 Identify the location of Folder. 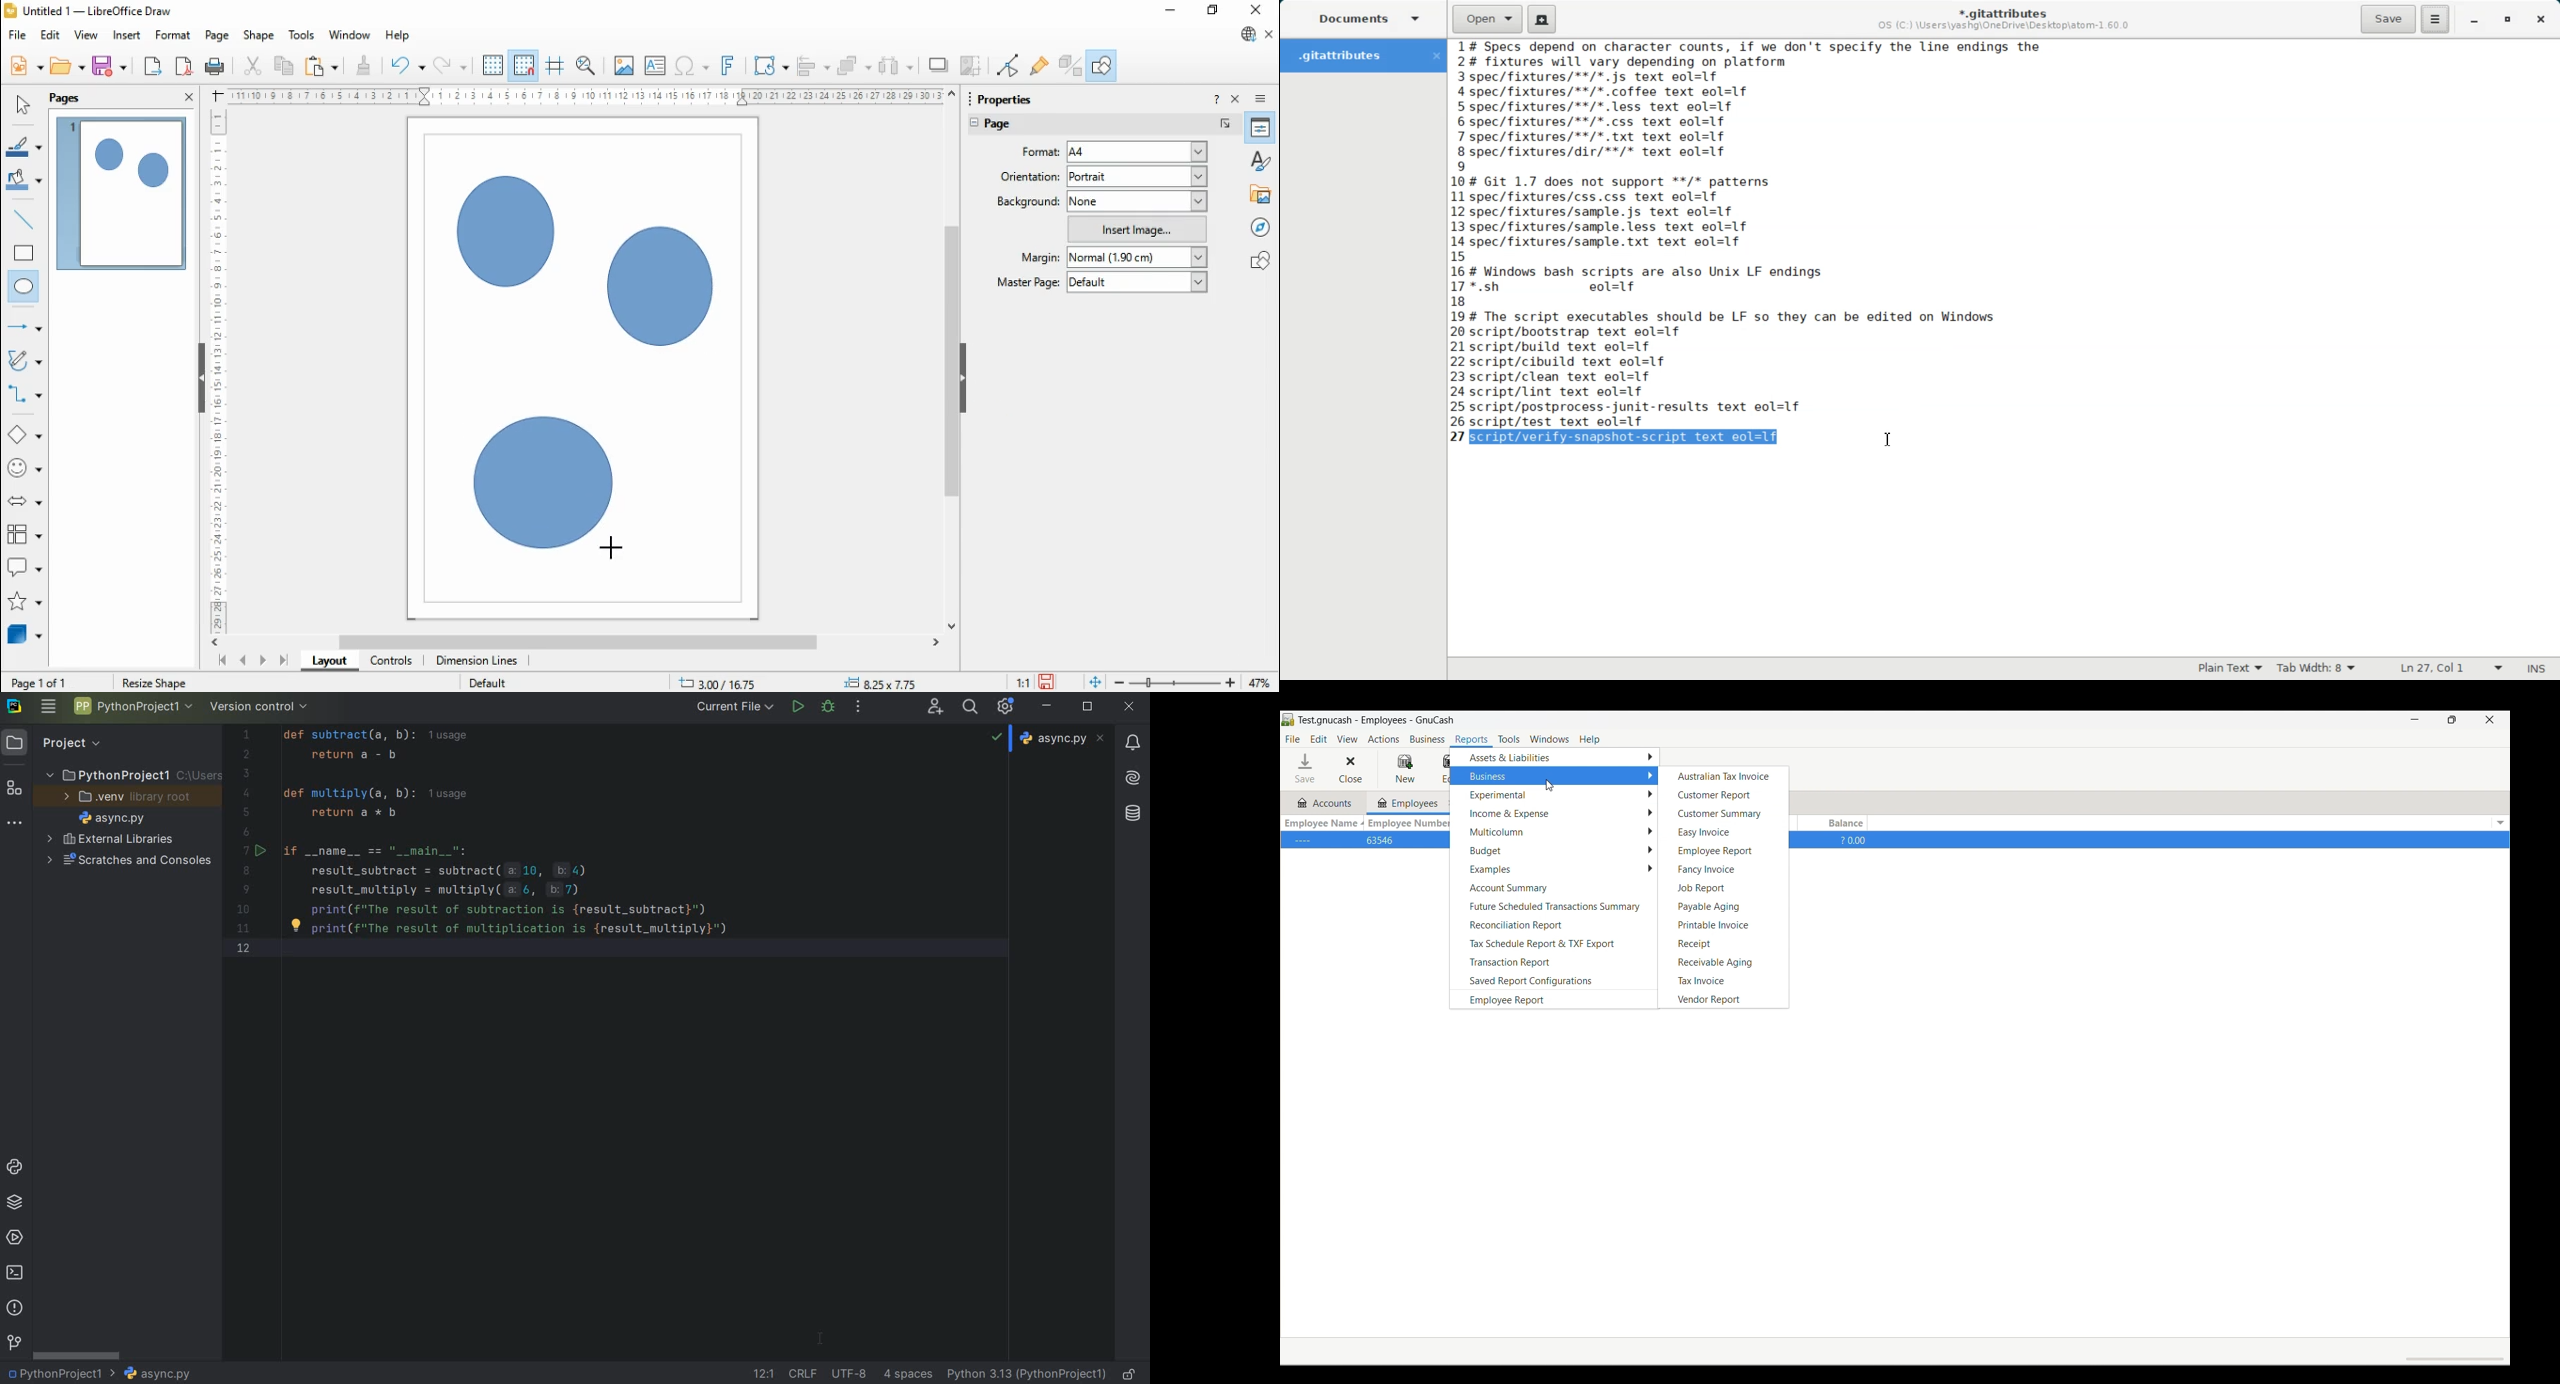
(1349, 55).